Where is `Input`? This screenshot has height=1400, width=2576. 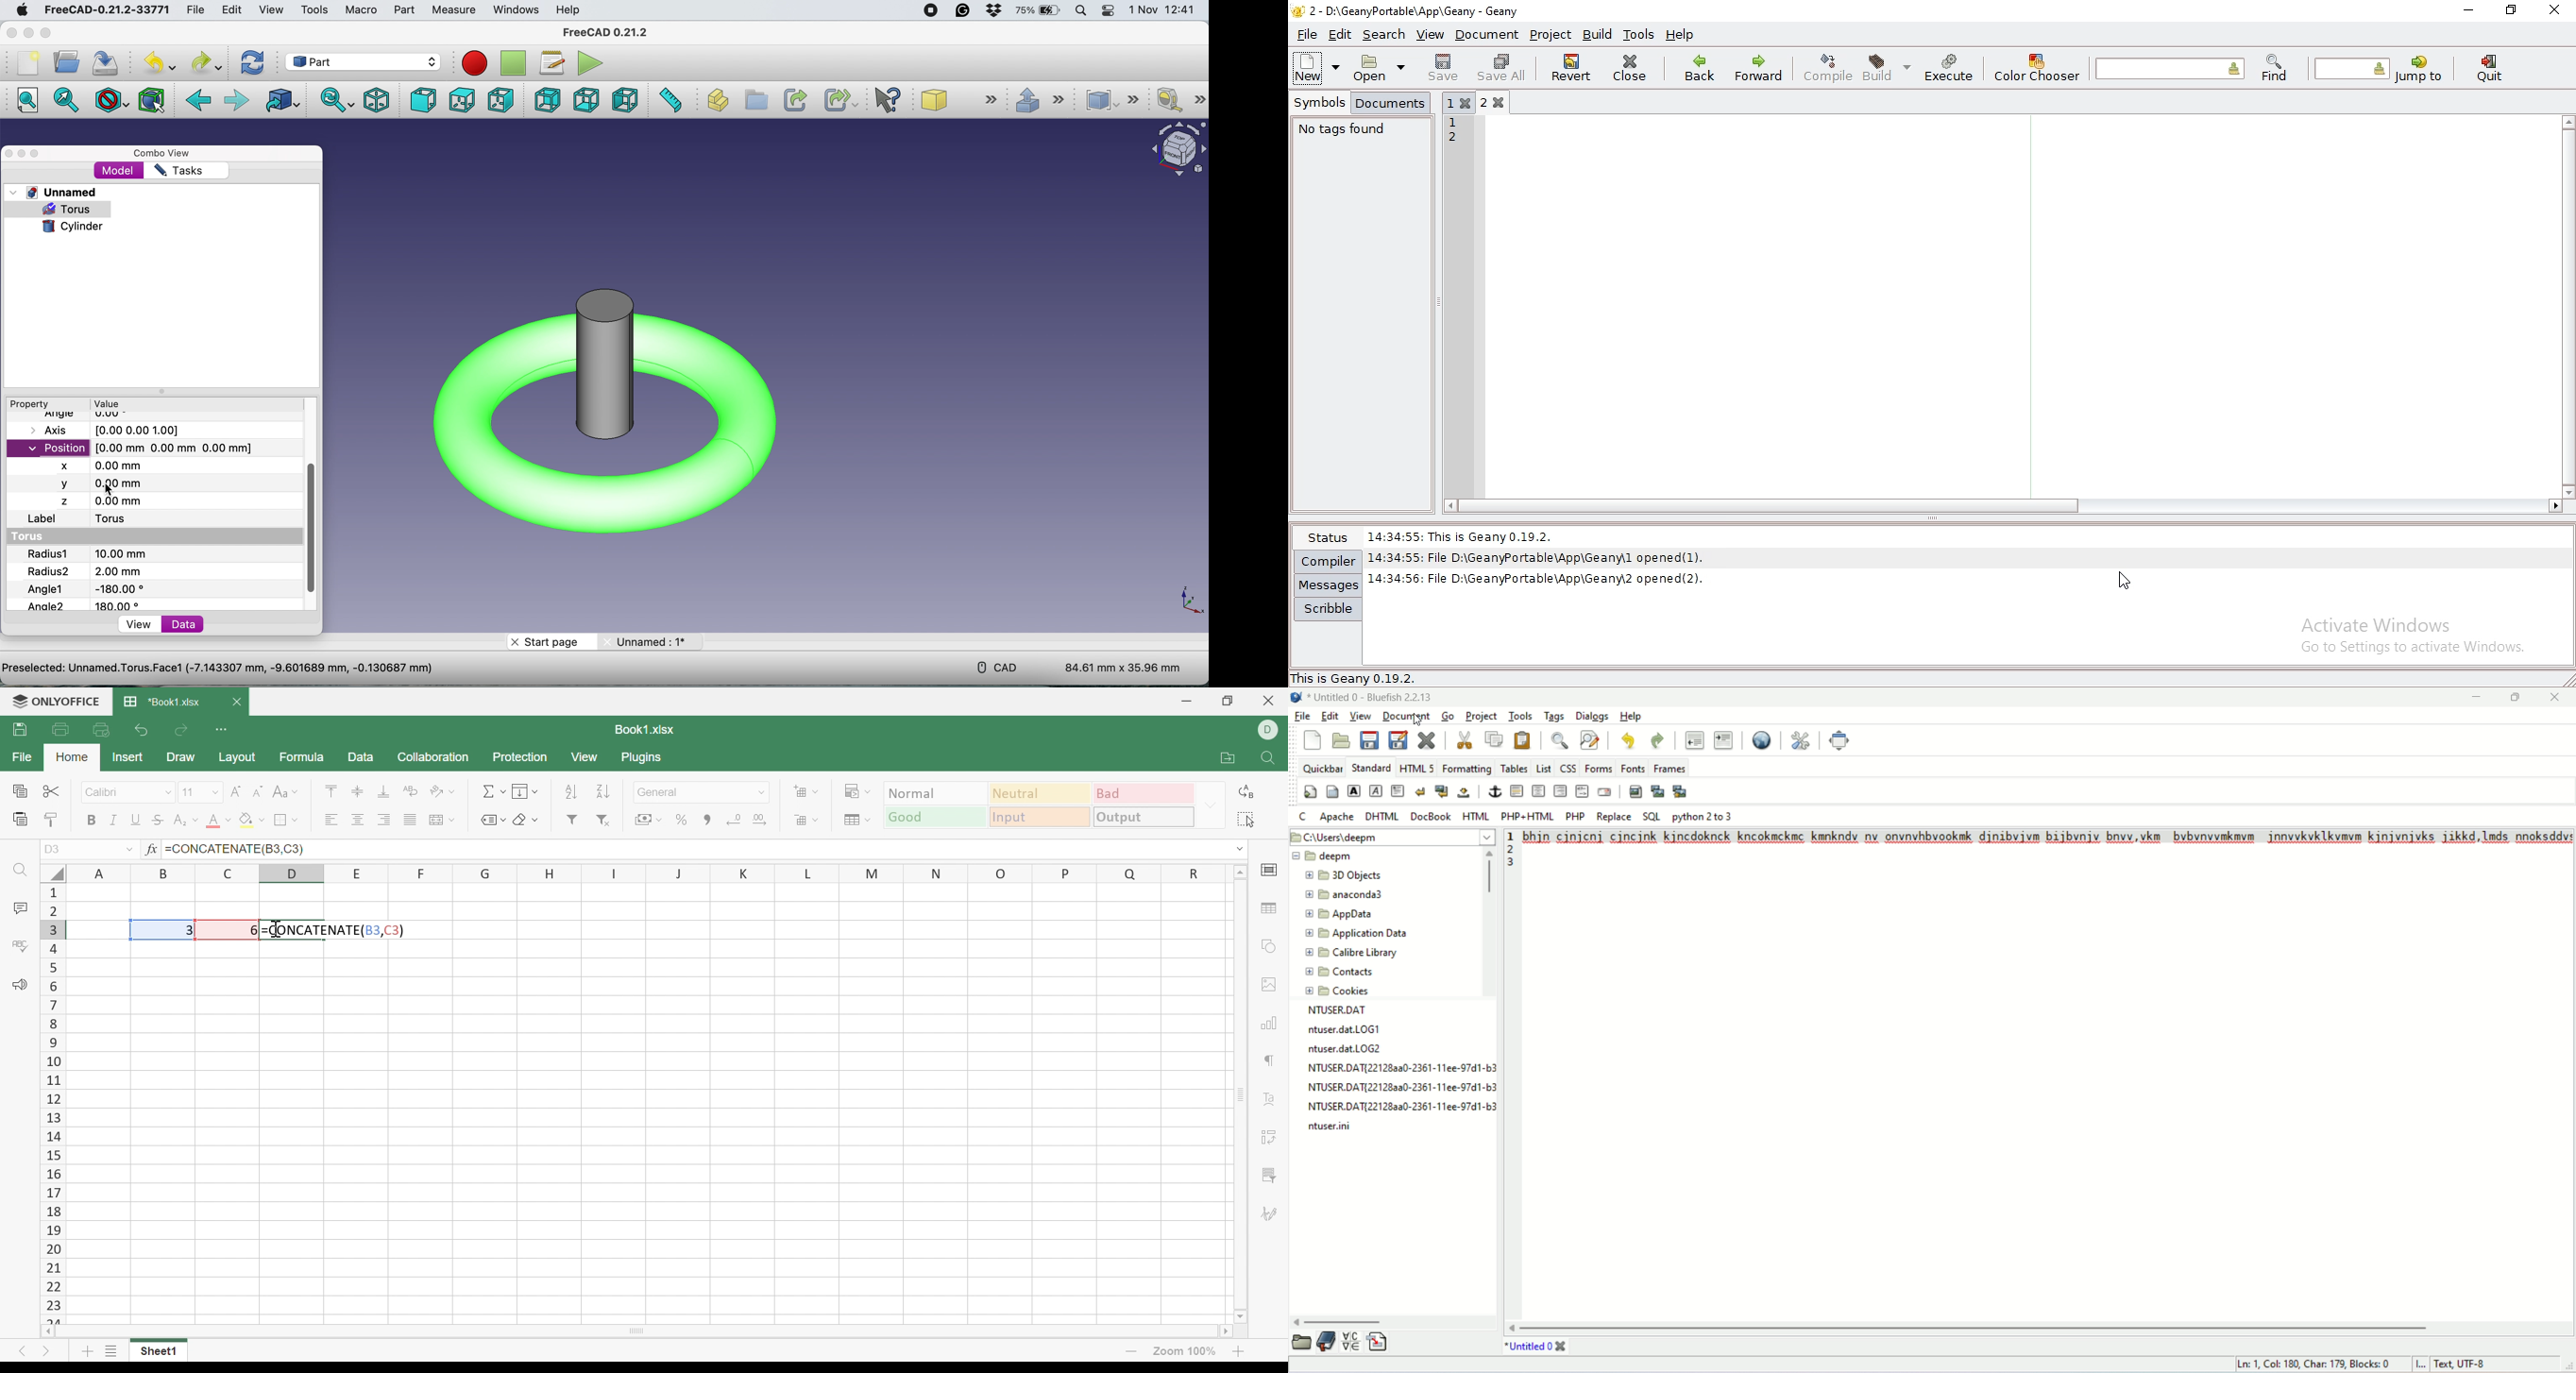 Input is located at coordinates (1039, 816).